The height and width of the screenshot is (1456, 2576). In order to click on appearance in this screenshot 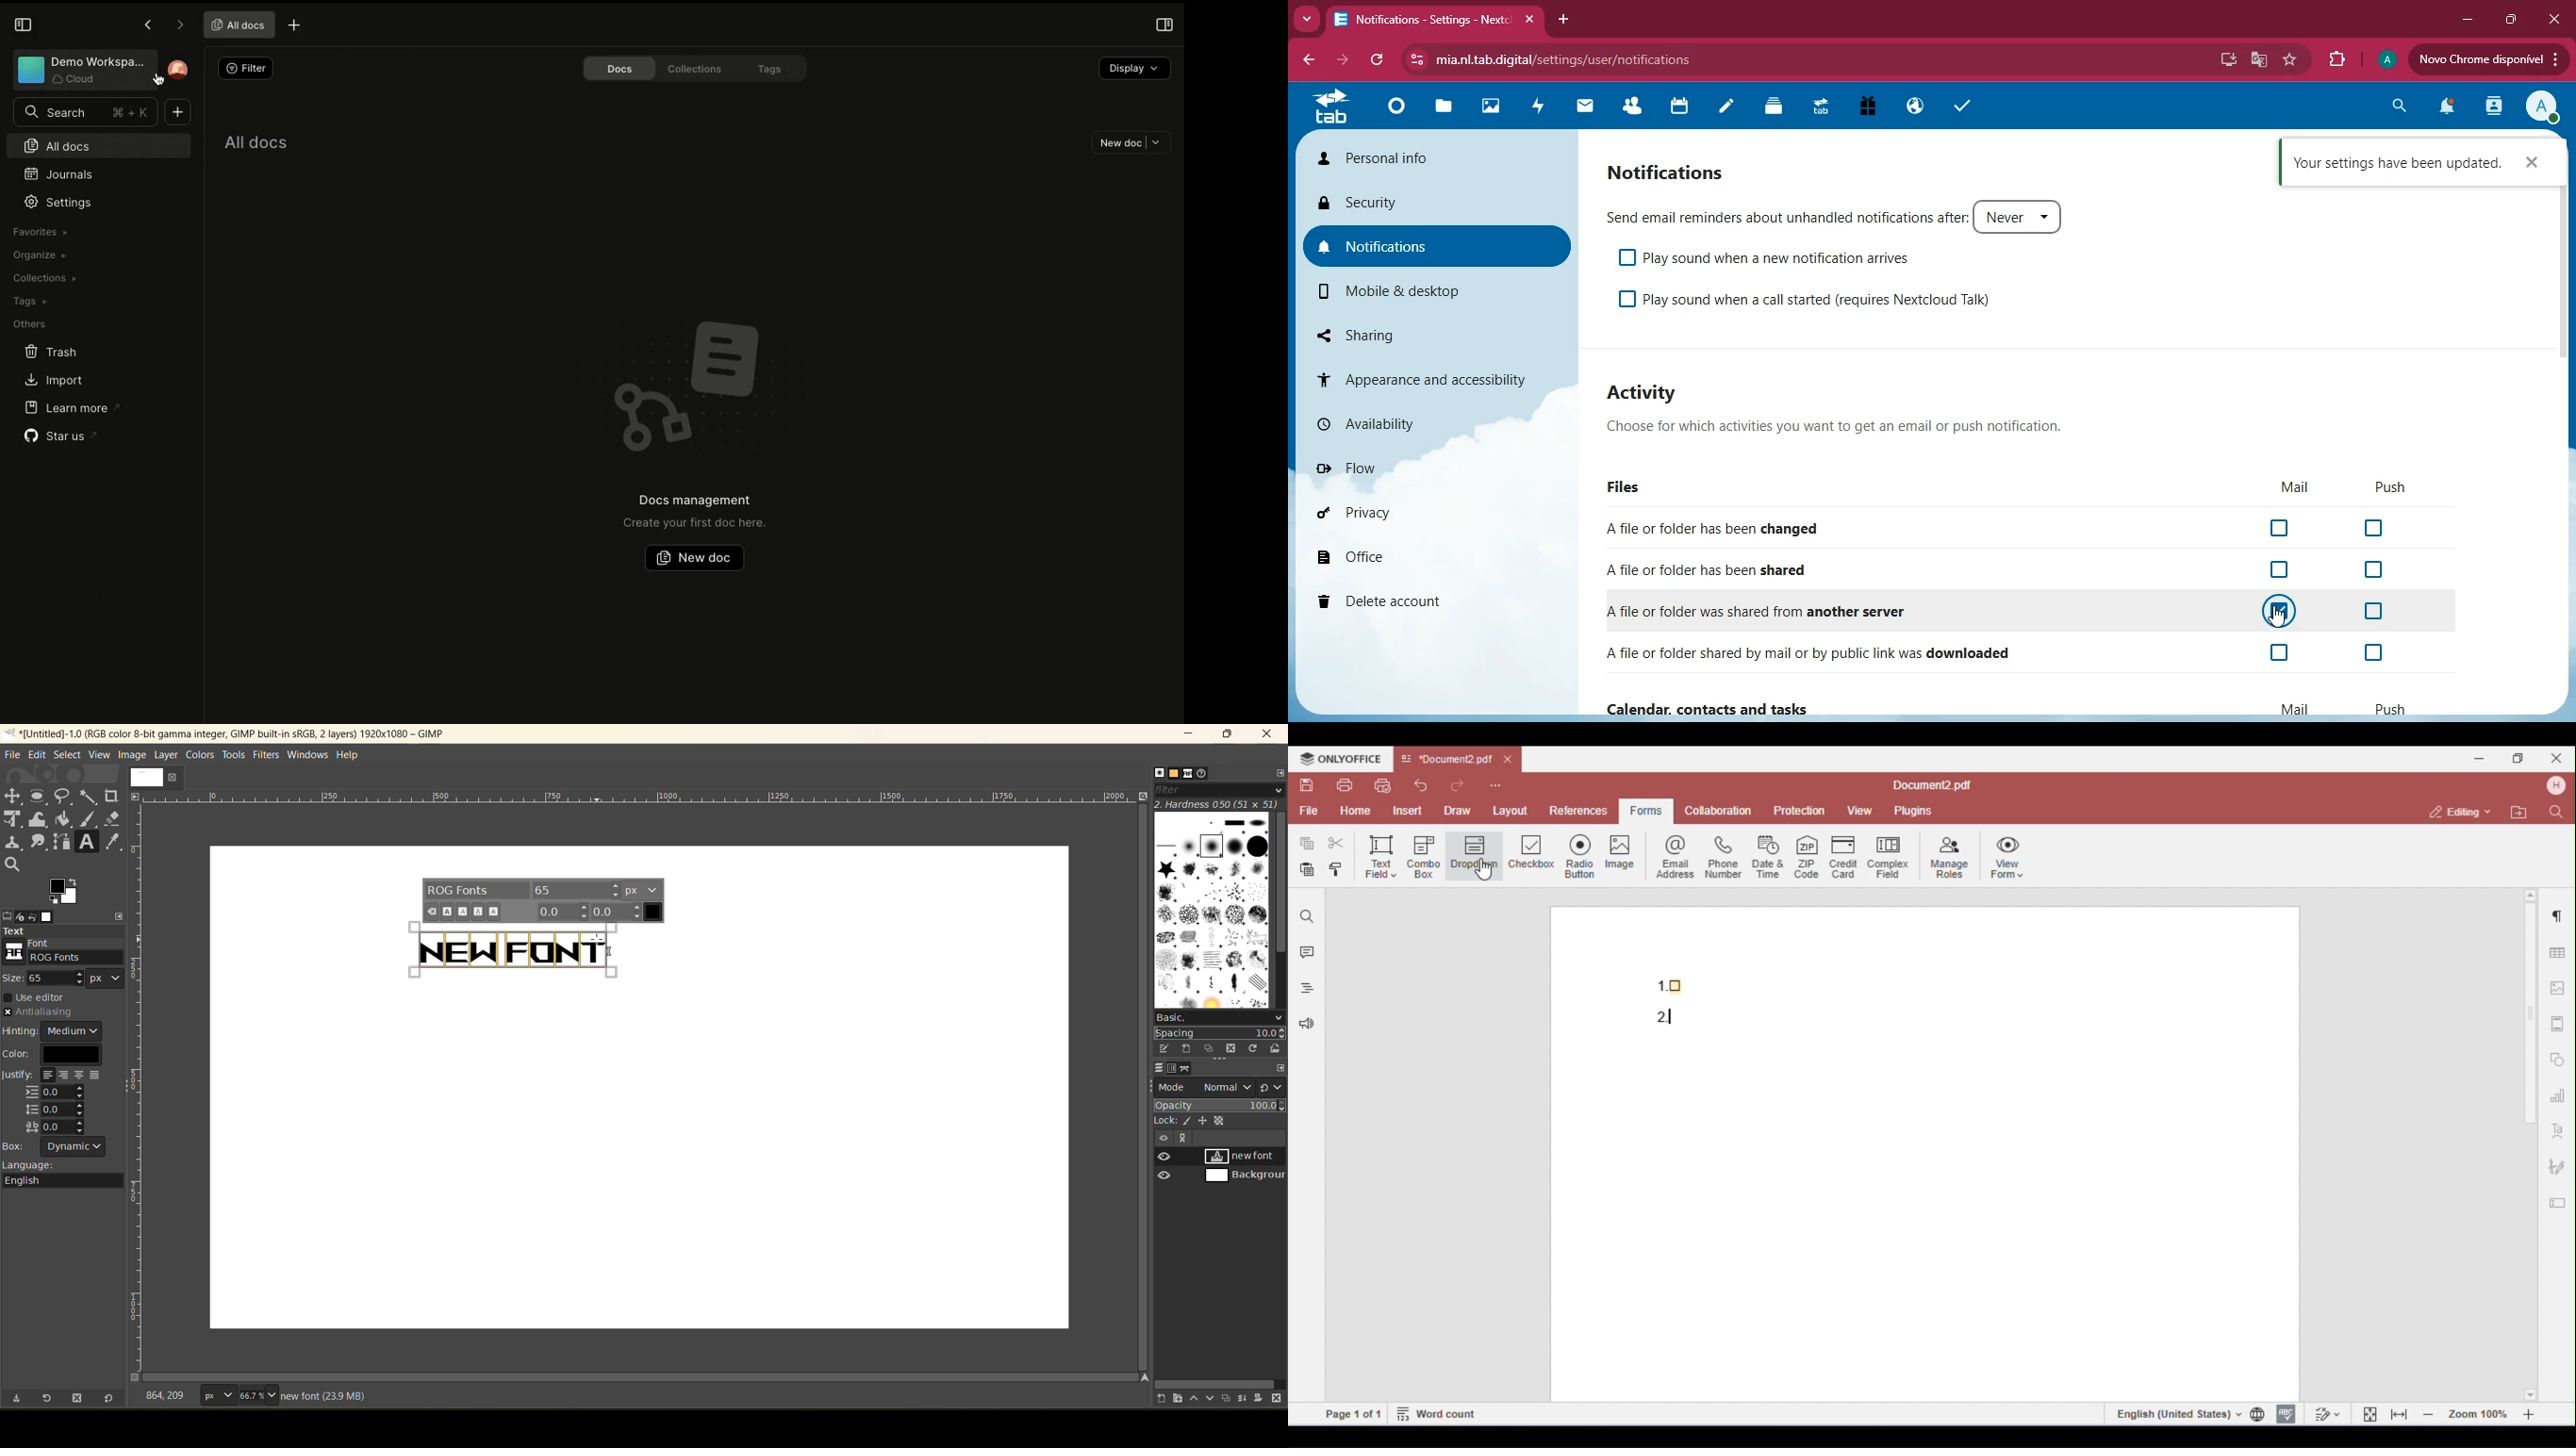, I will do `click(1434, 374)`.